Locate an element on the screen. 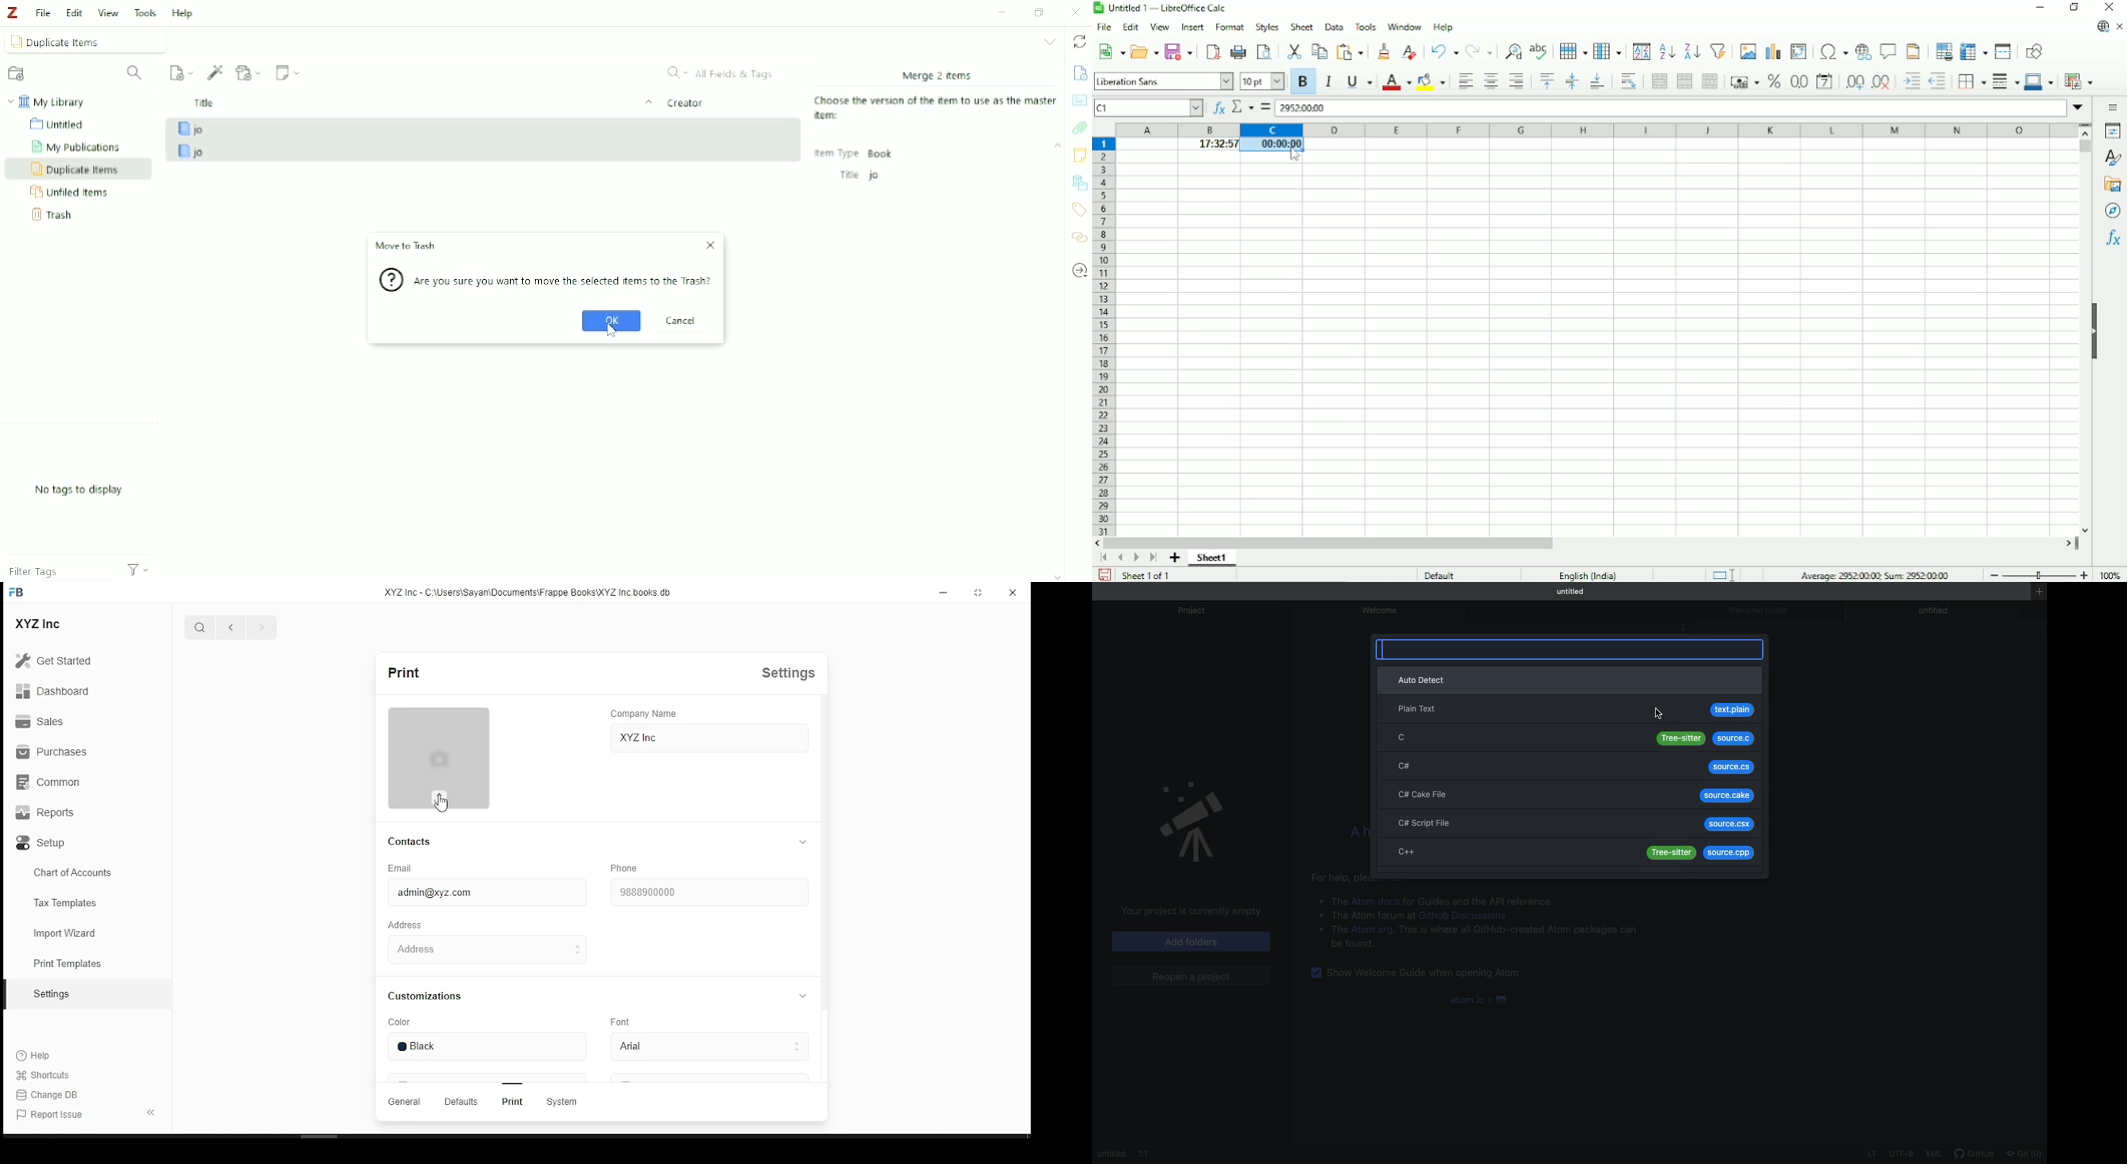 The height and width of the screenshot is (1176, 2128). Tax templates is located at coordinates (65, 904).